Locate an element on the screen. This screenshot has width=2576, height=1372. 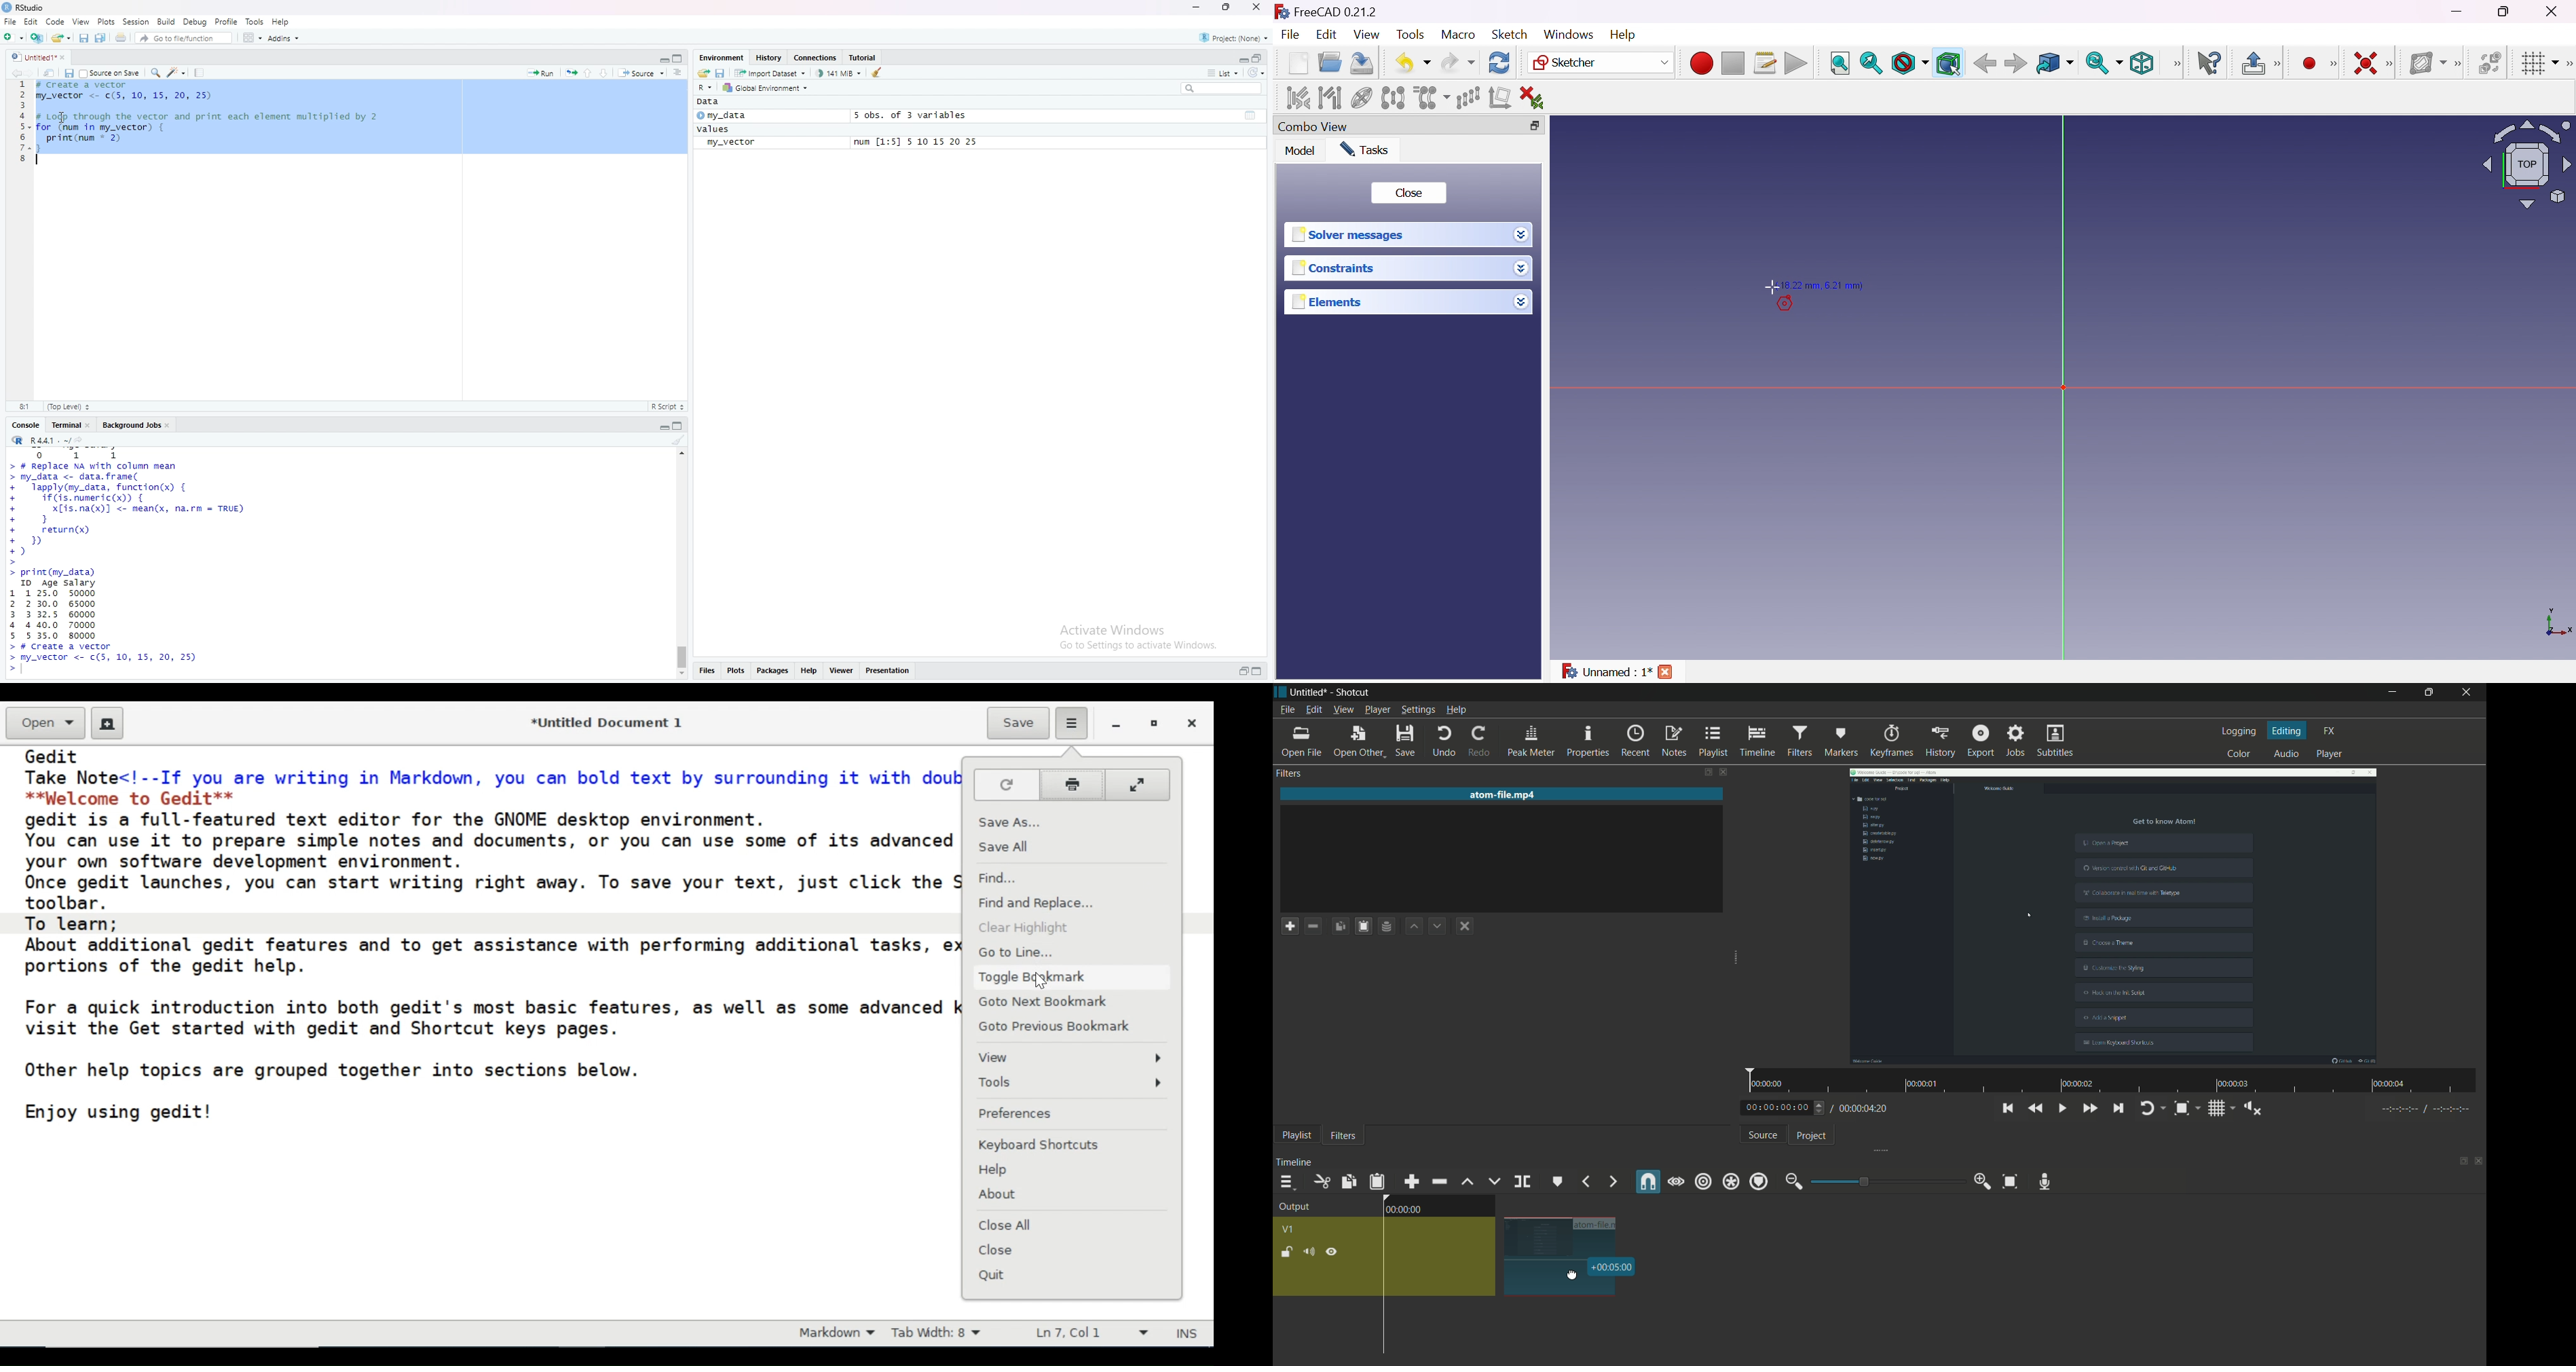
clear console is located at coordinates (678, 440).